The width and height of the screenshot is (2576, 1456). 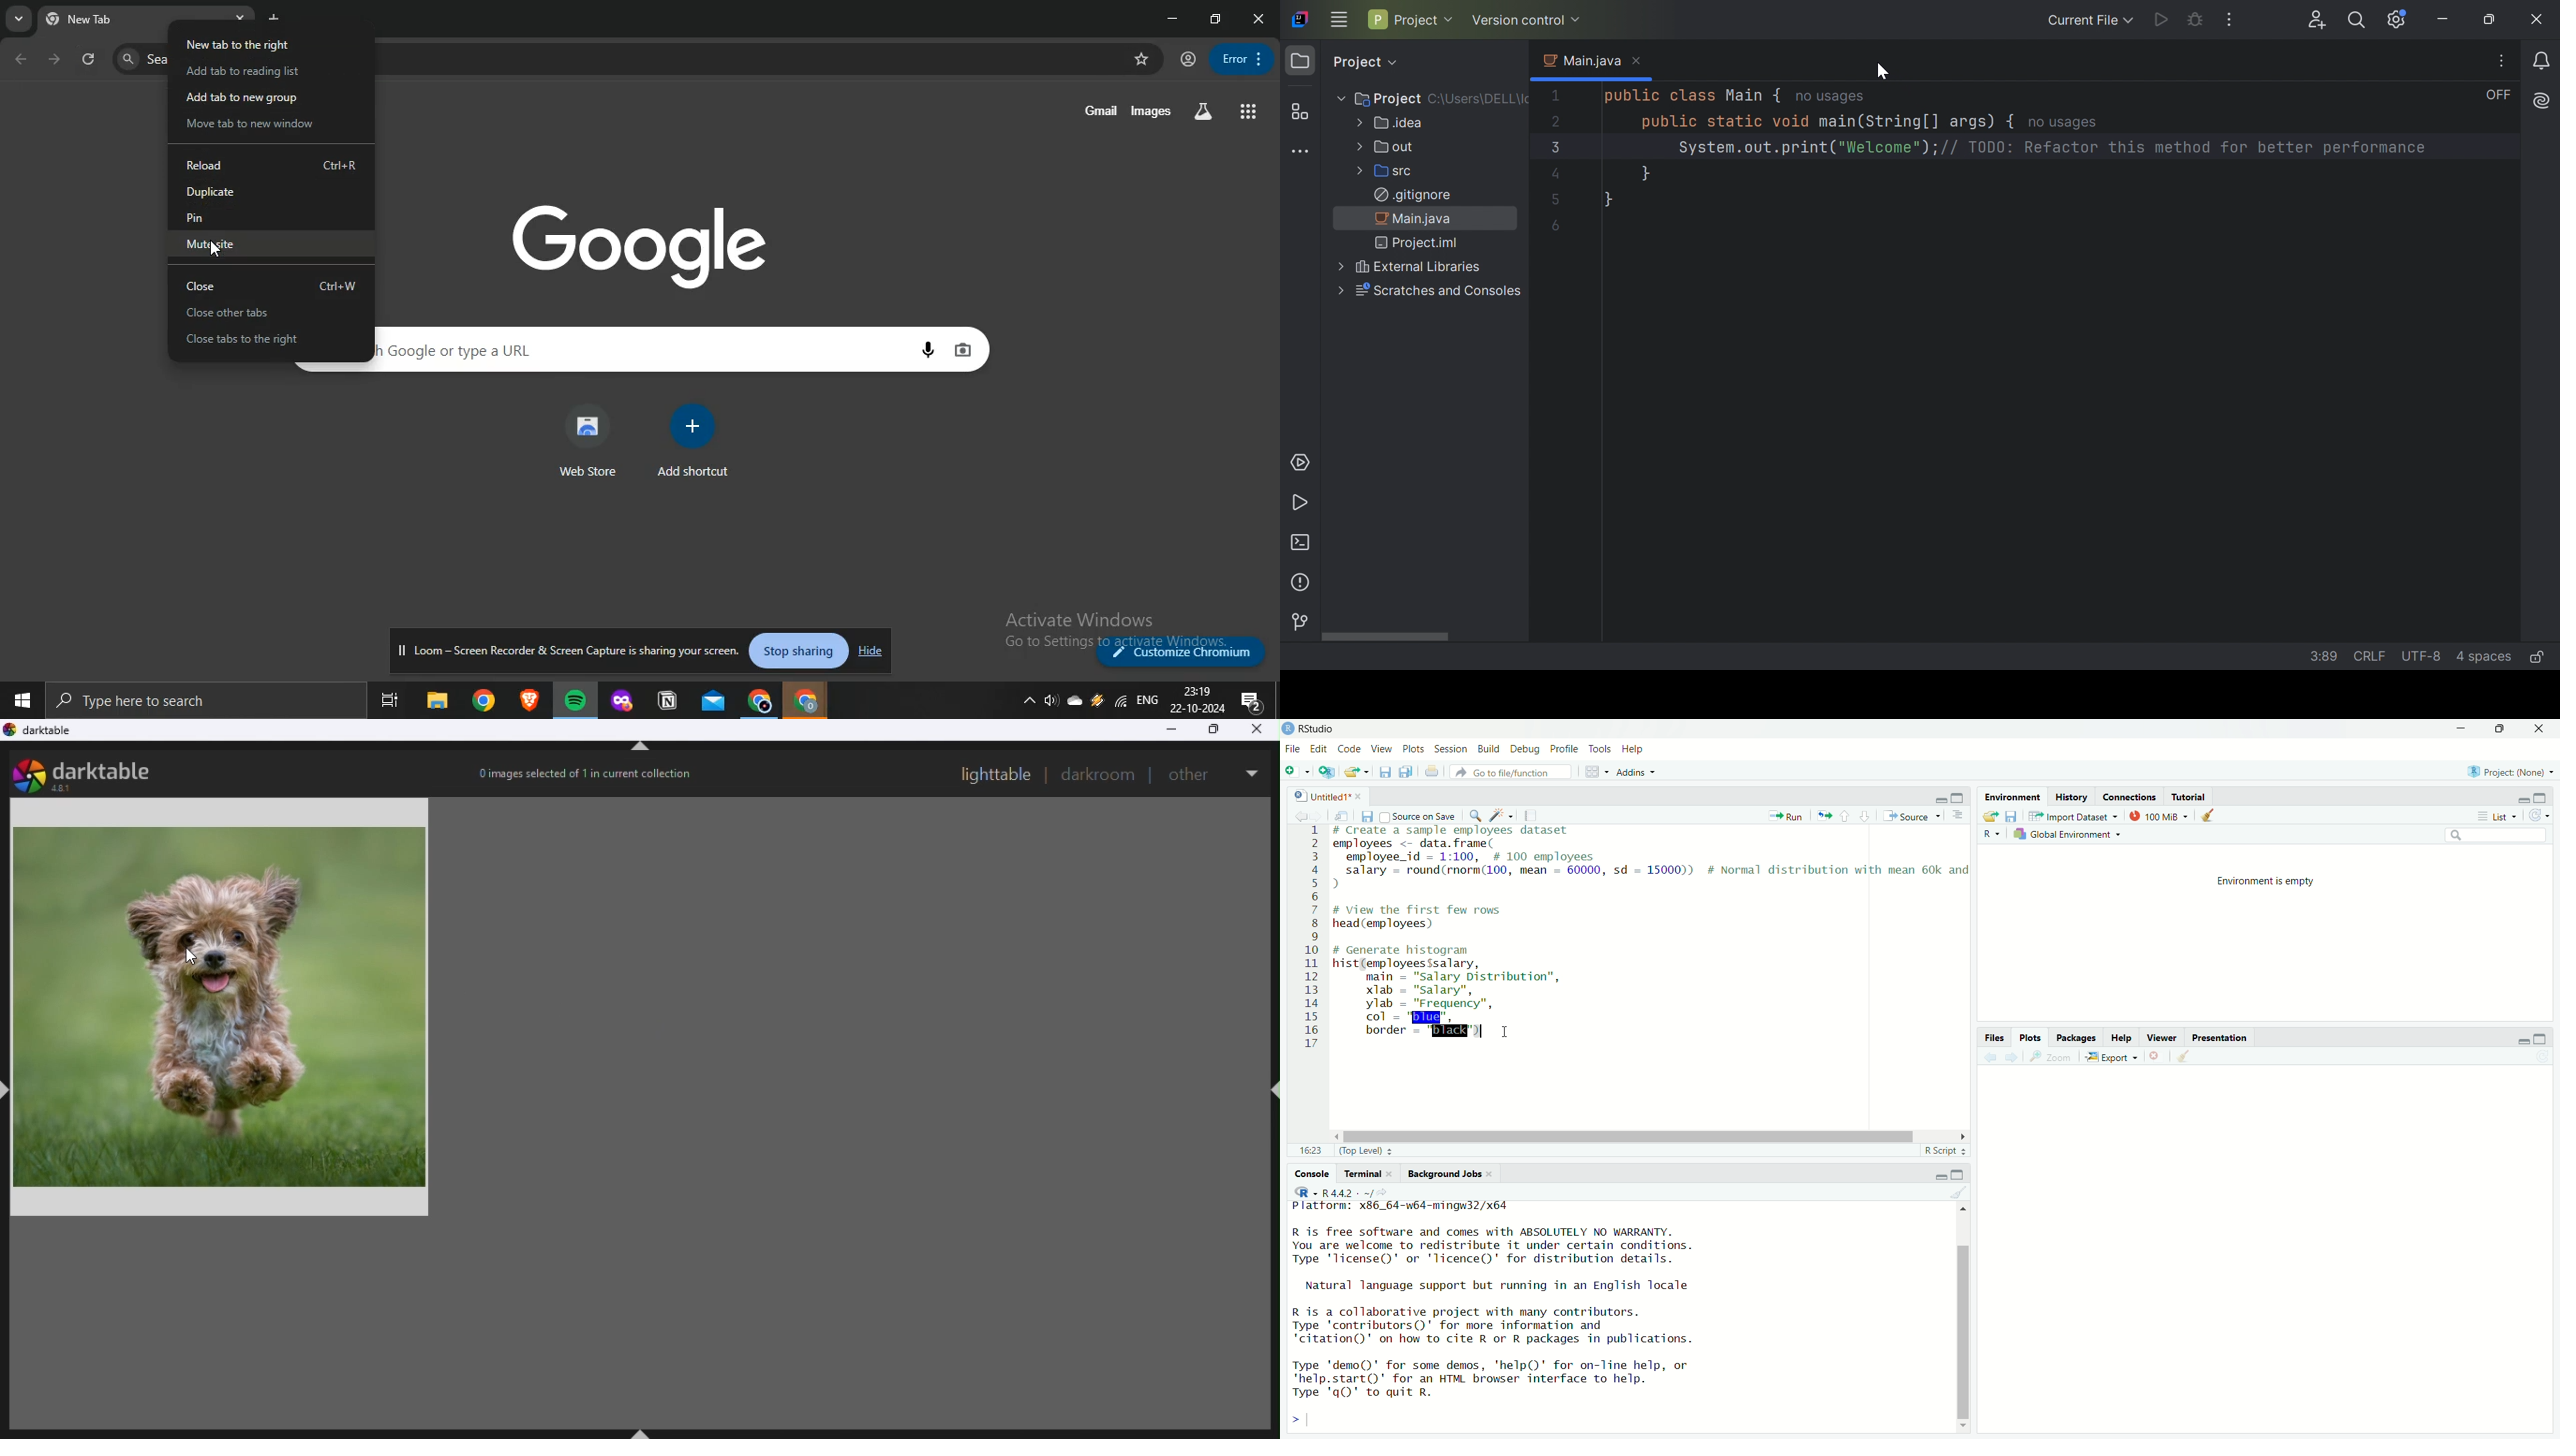 I want to click on Import Dataset, so click(x=2075, y=816).